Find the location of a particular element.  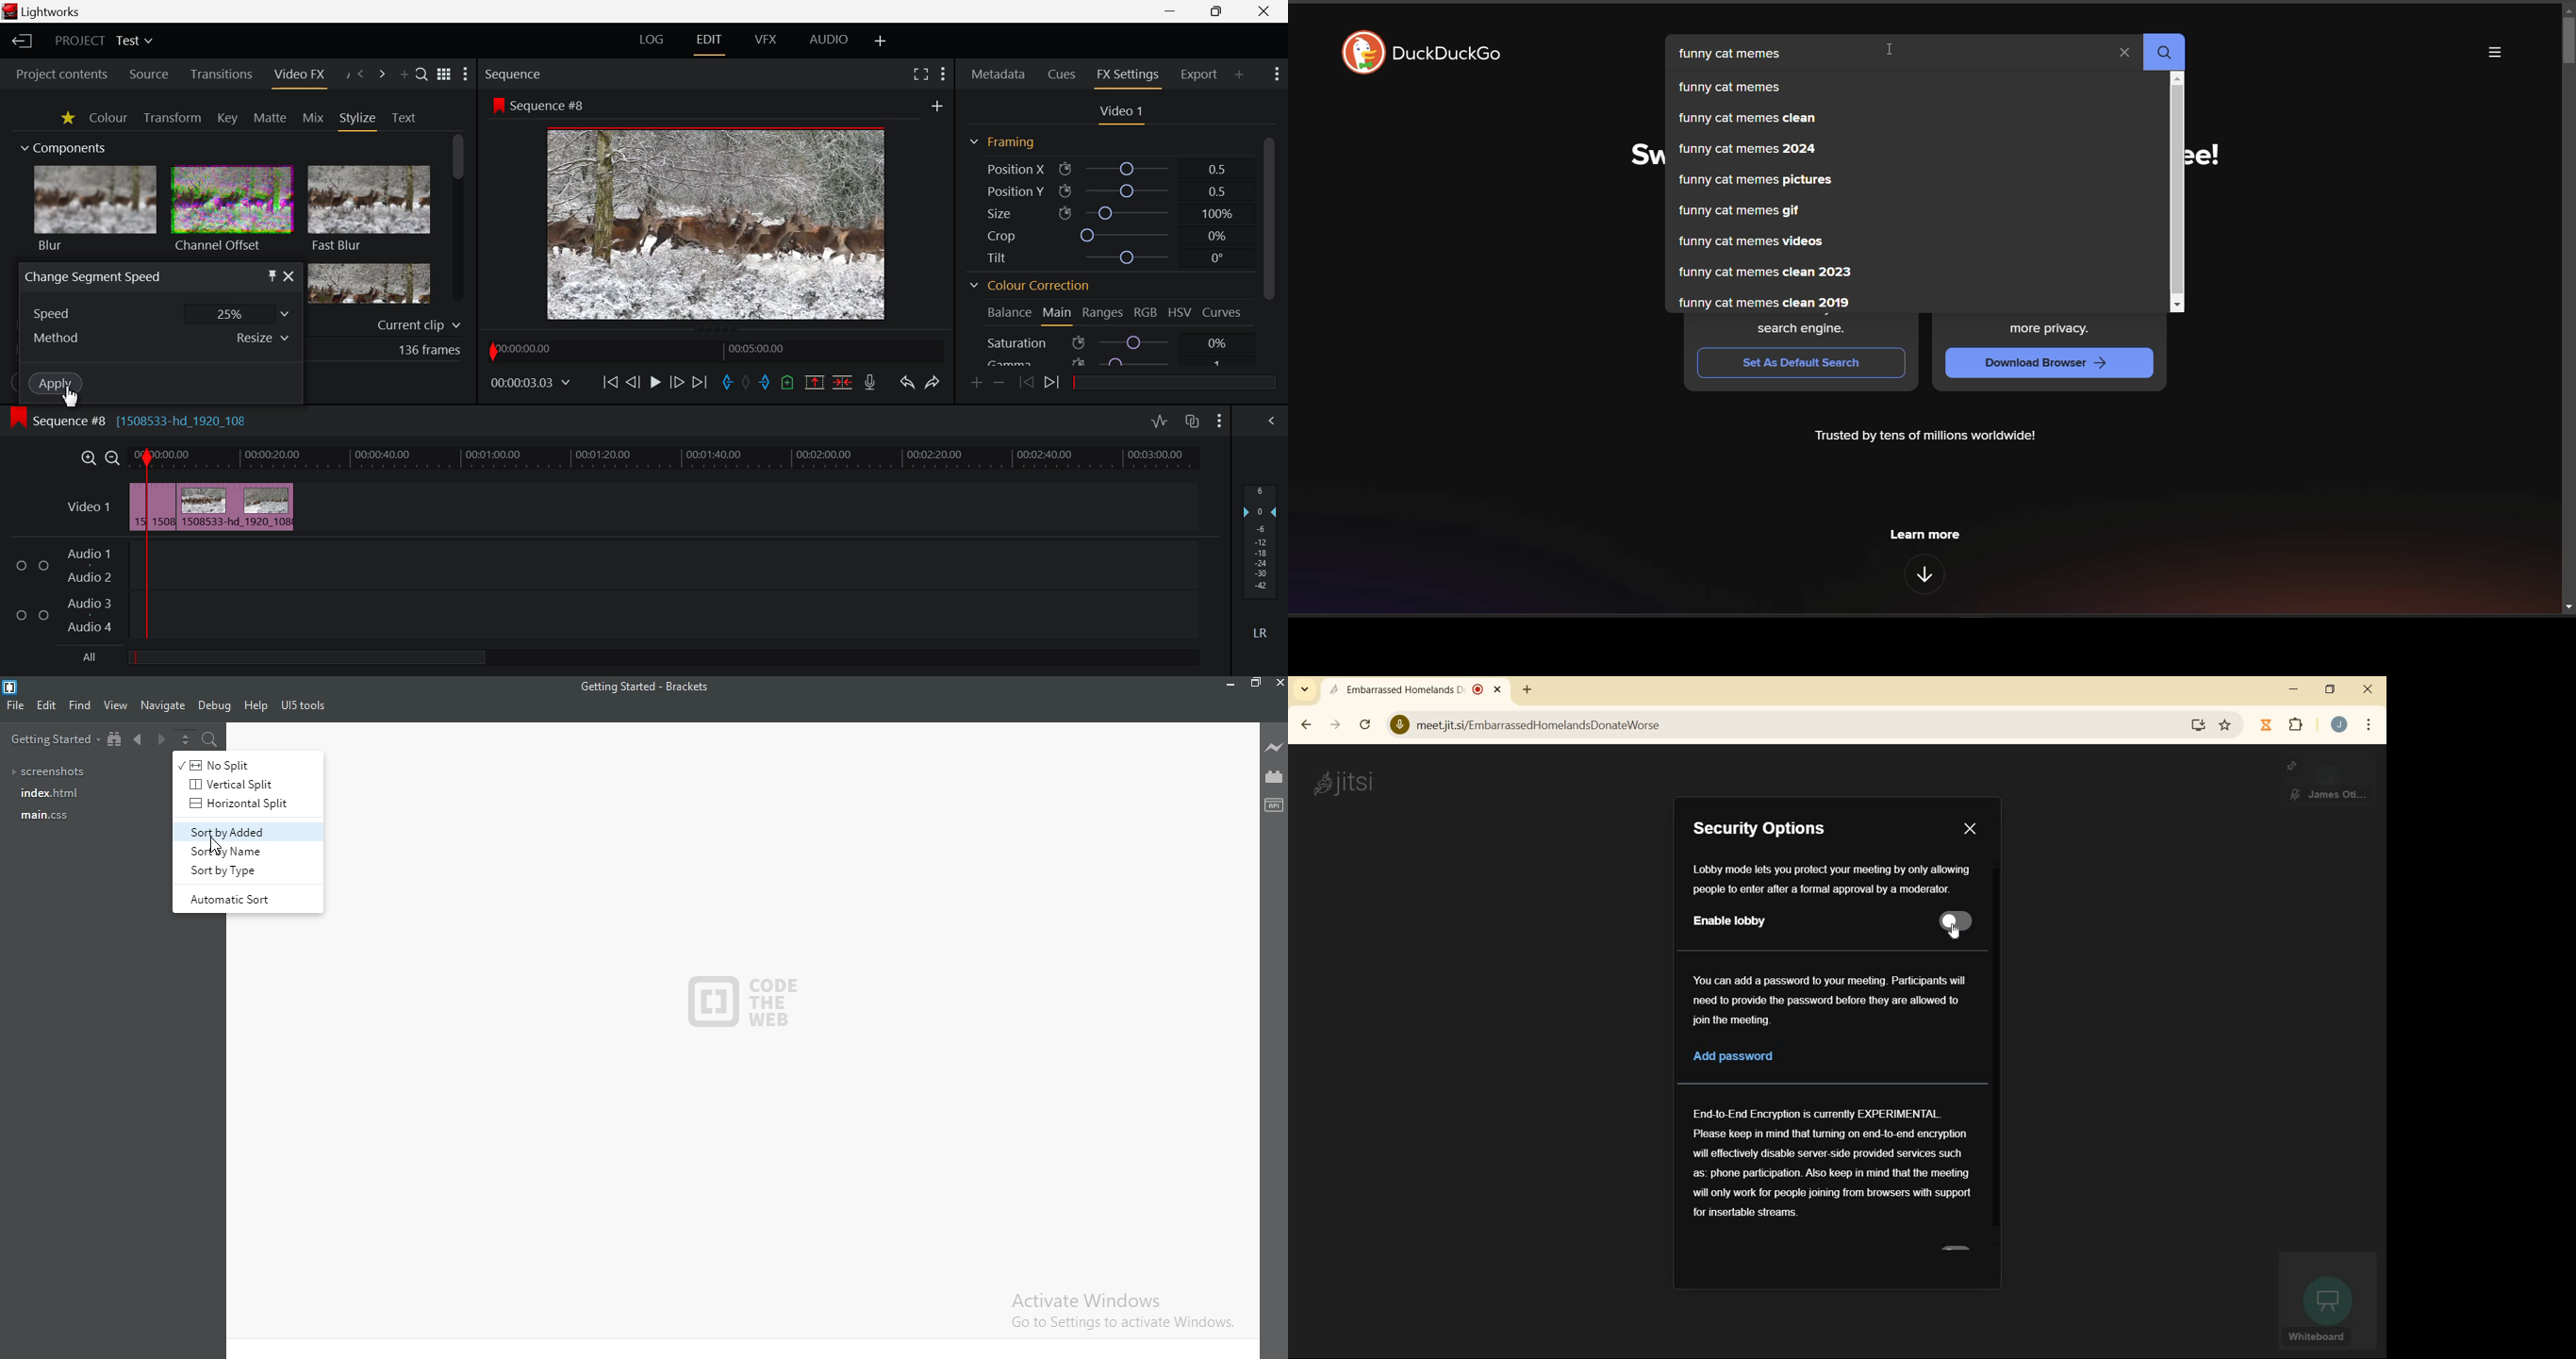

sort by Added is located at coordinates (245, 832).